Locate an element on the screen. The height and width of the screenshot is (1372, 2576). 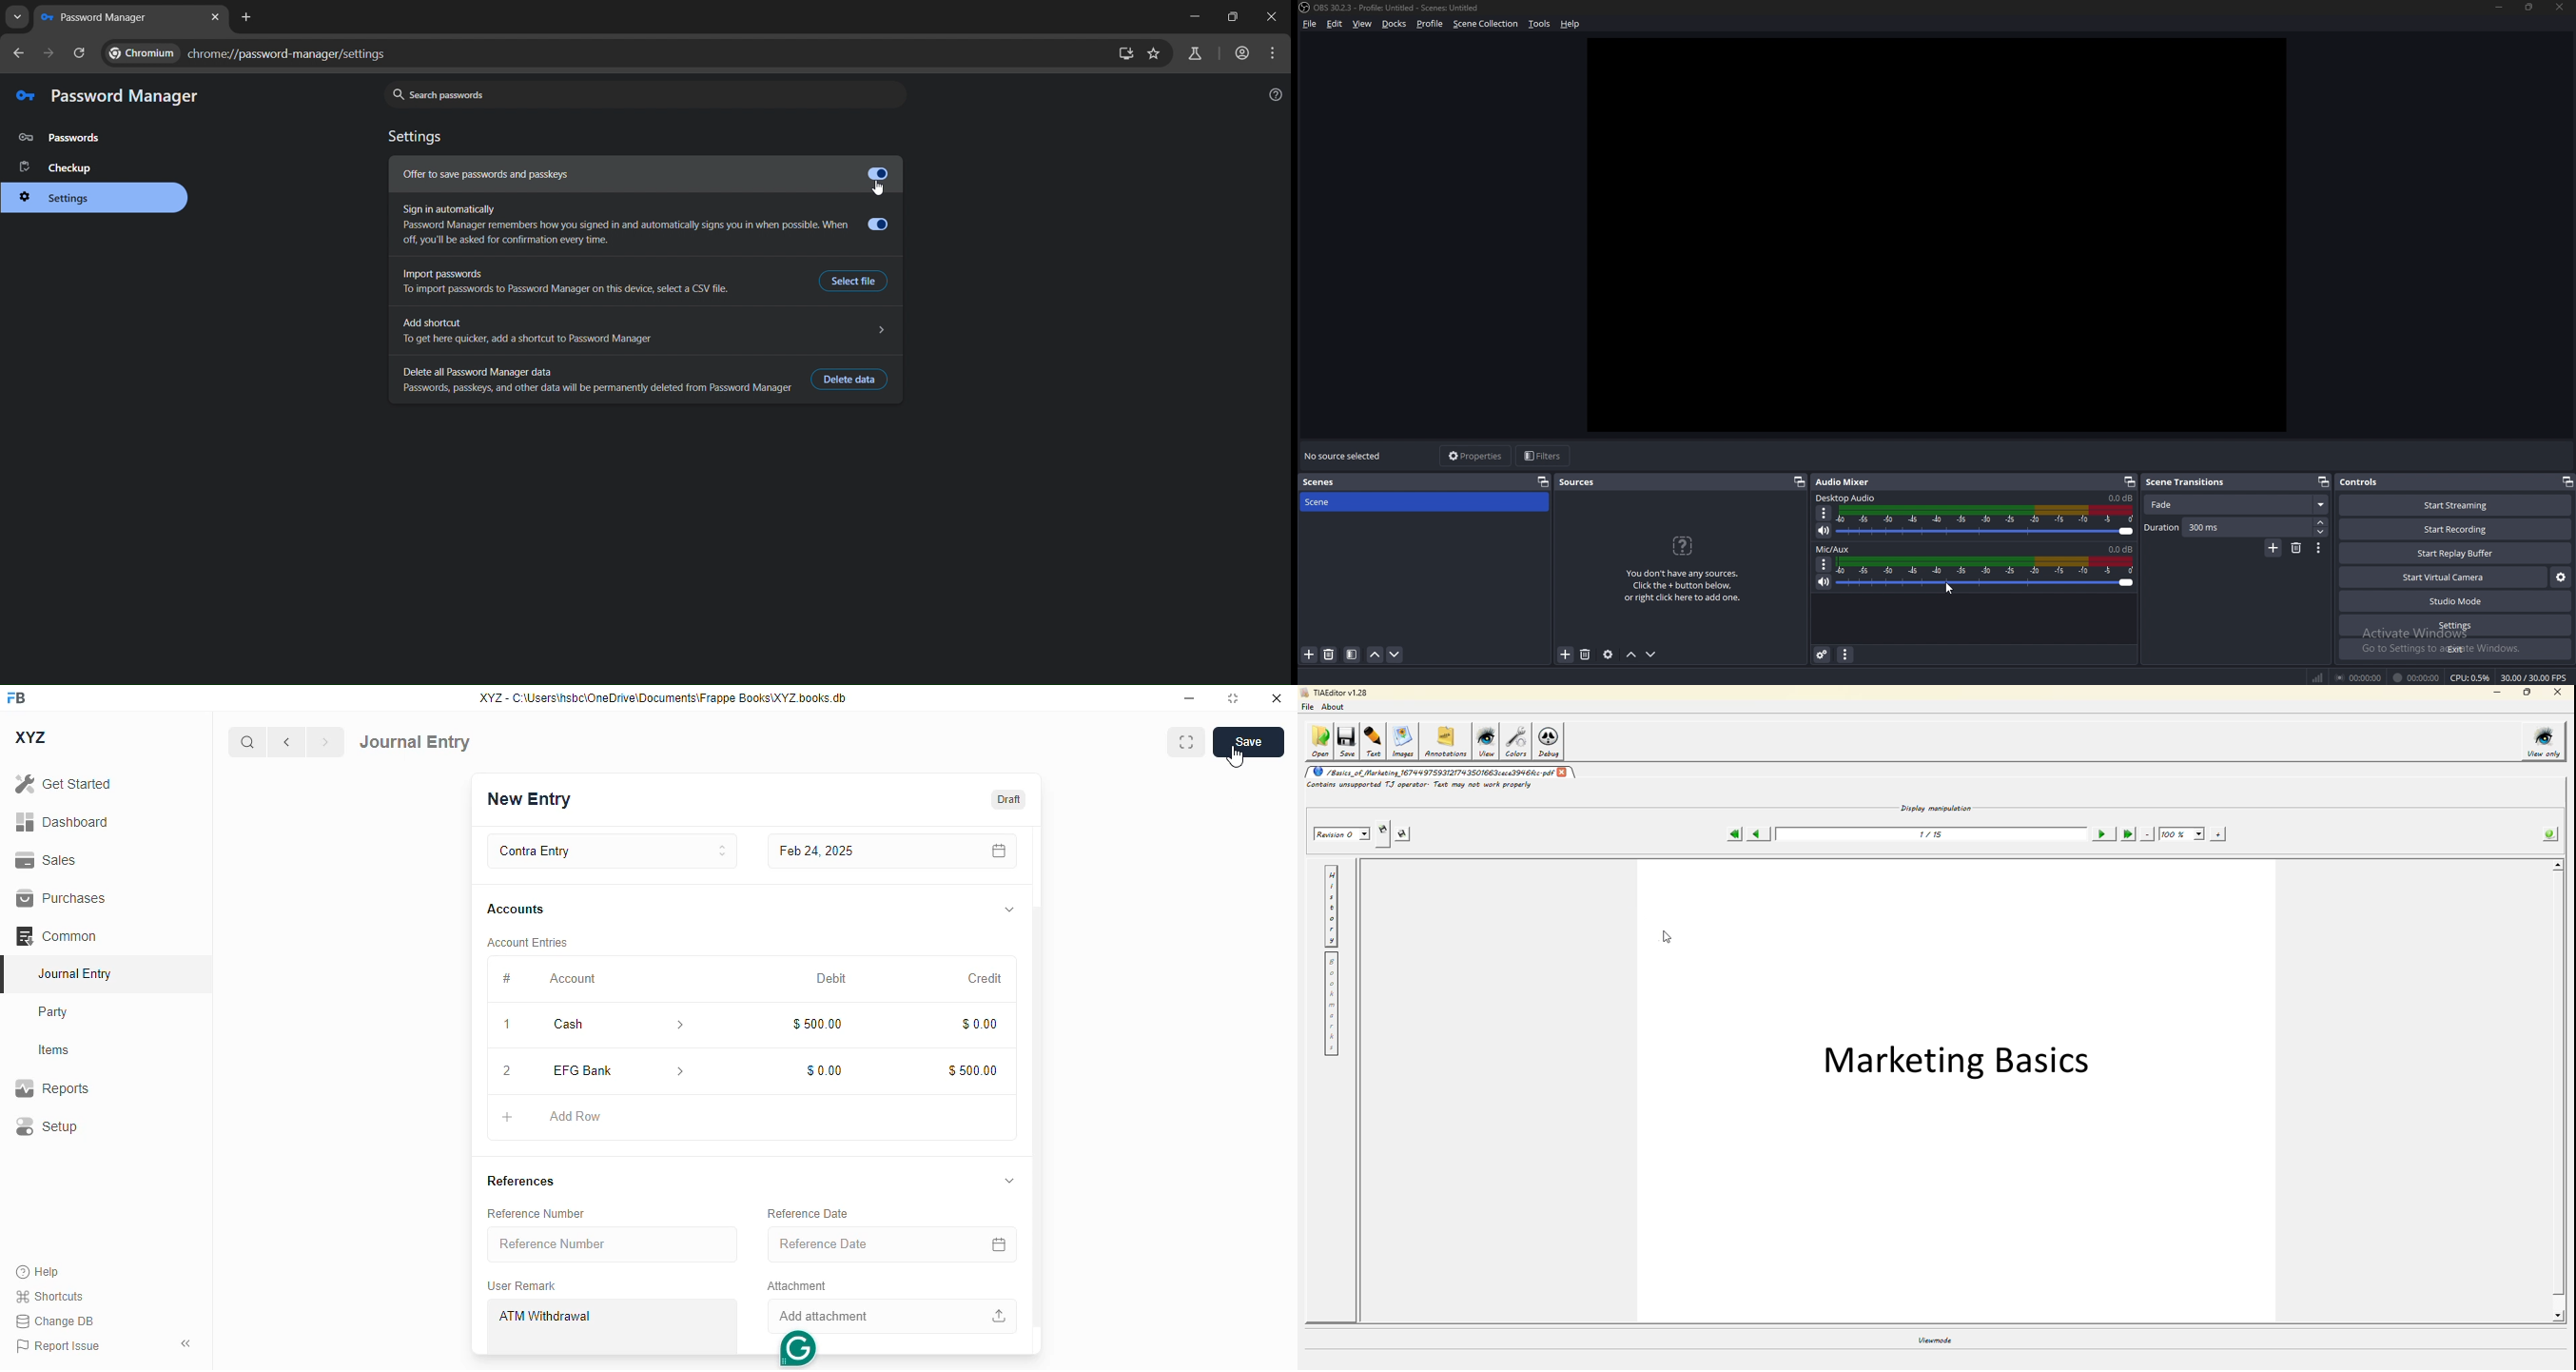
items is located at coordinates (54, 1050).